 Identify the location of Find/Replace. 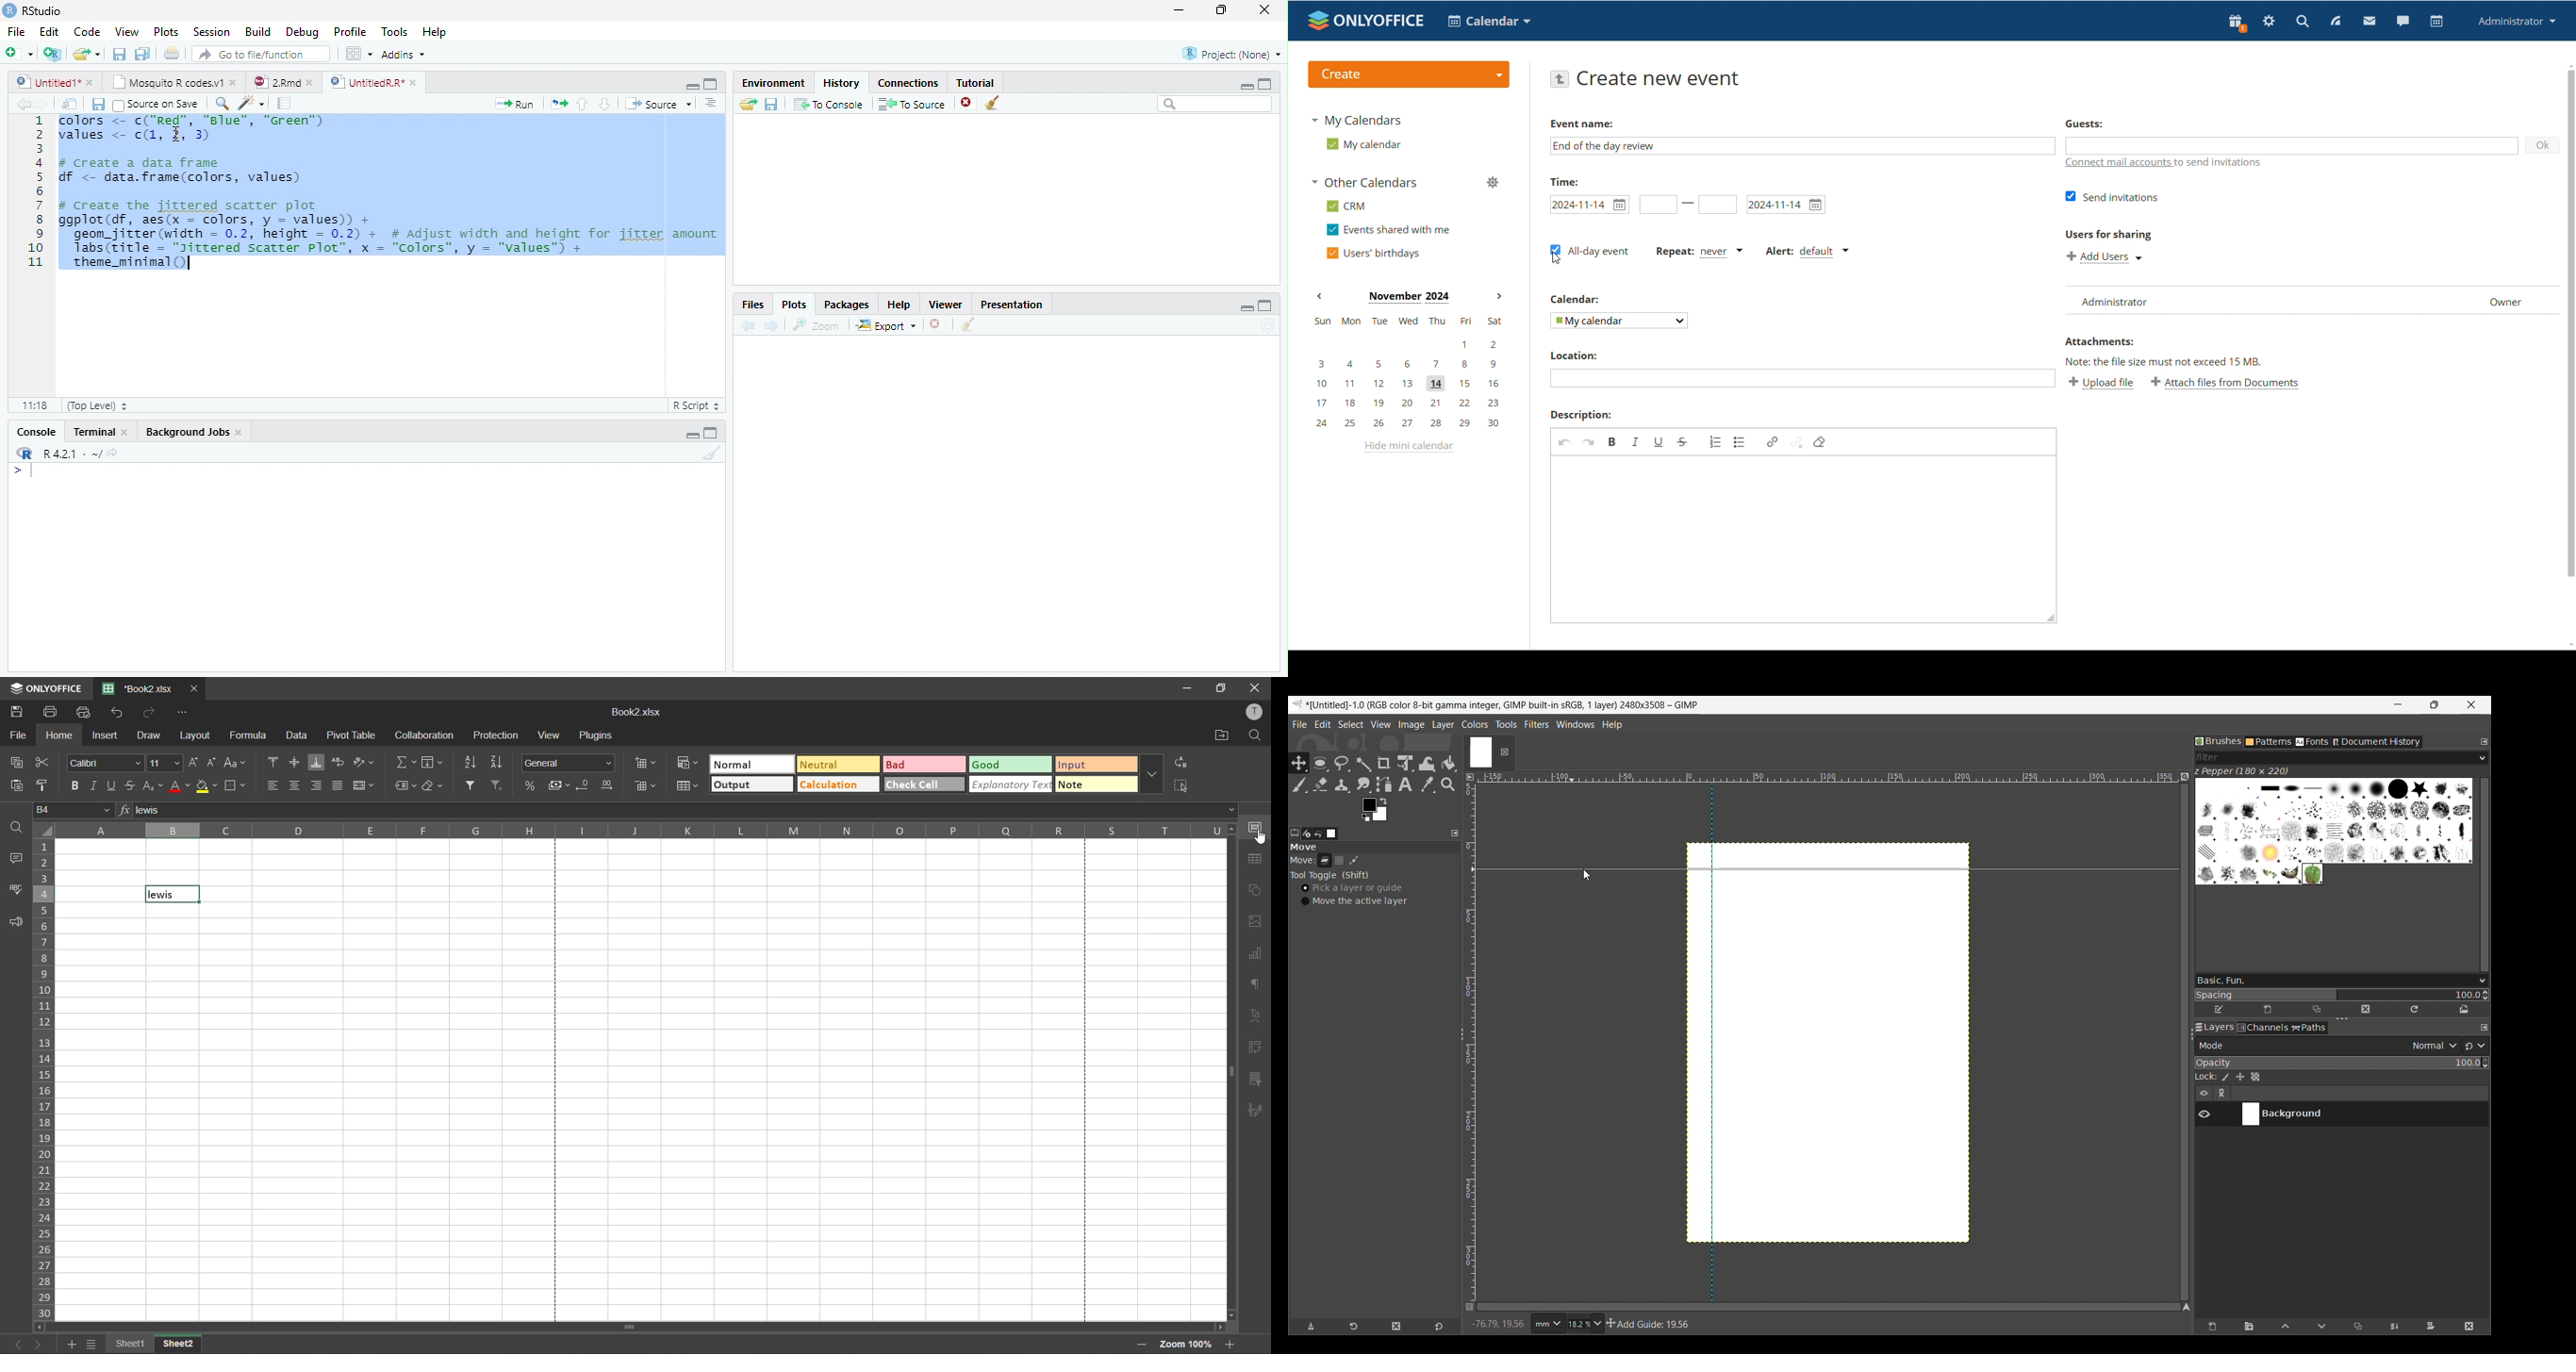
(223, 103).